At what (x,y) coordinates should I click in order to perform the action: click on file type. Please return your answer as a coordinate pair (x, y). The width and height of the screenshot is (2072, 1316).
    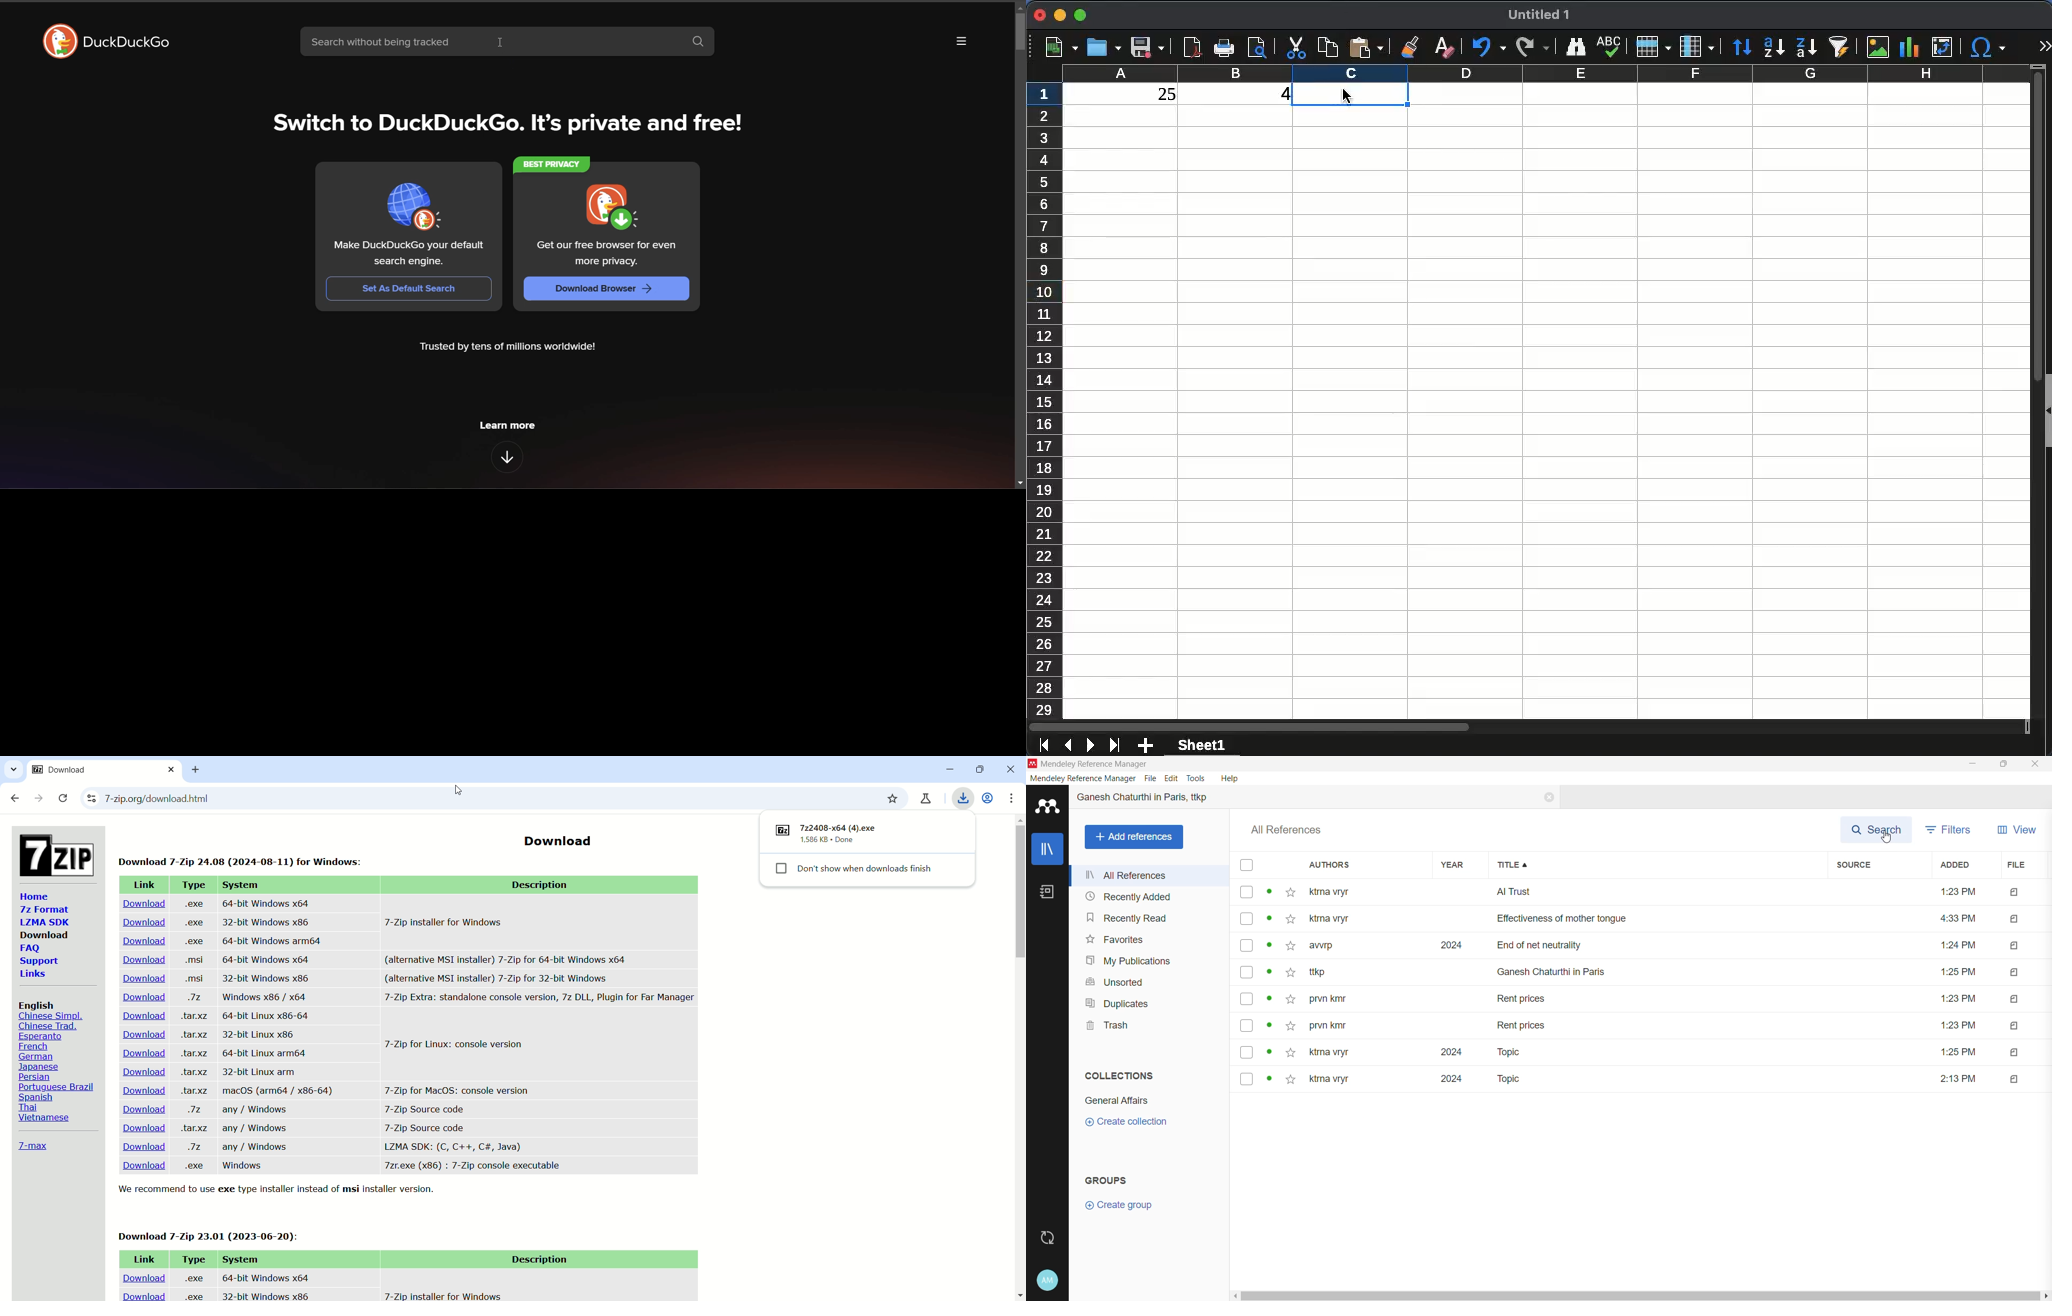
    Looking at the image, I should click on (2016, 1079).